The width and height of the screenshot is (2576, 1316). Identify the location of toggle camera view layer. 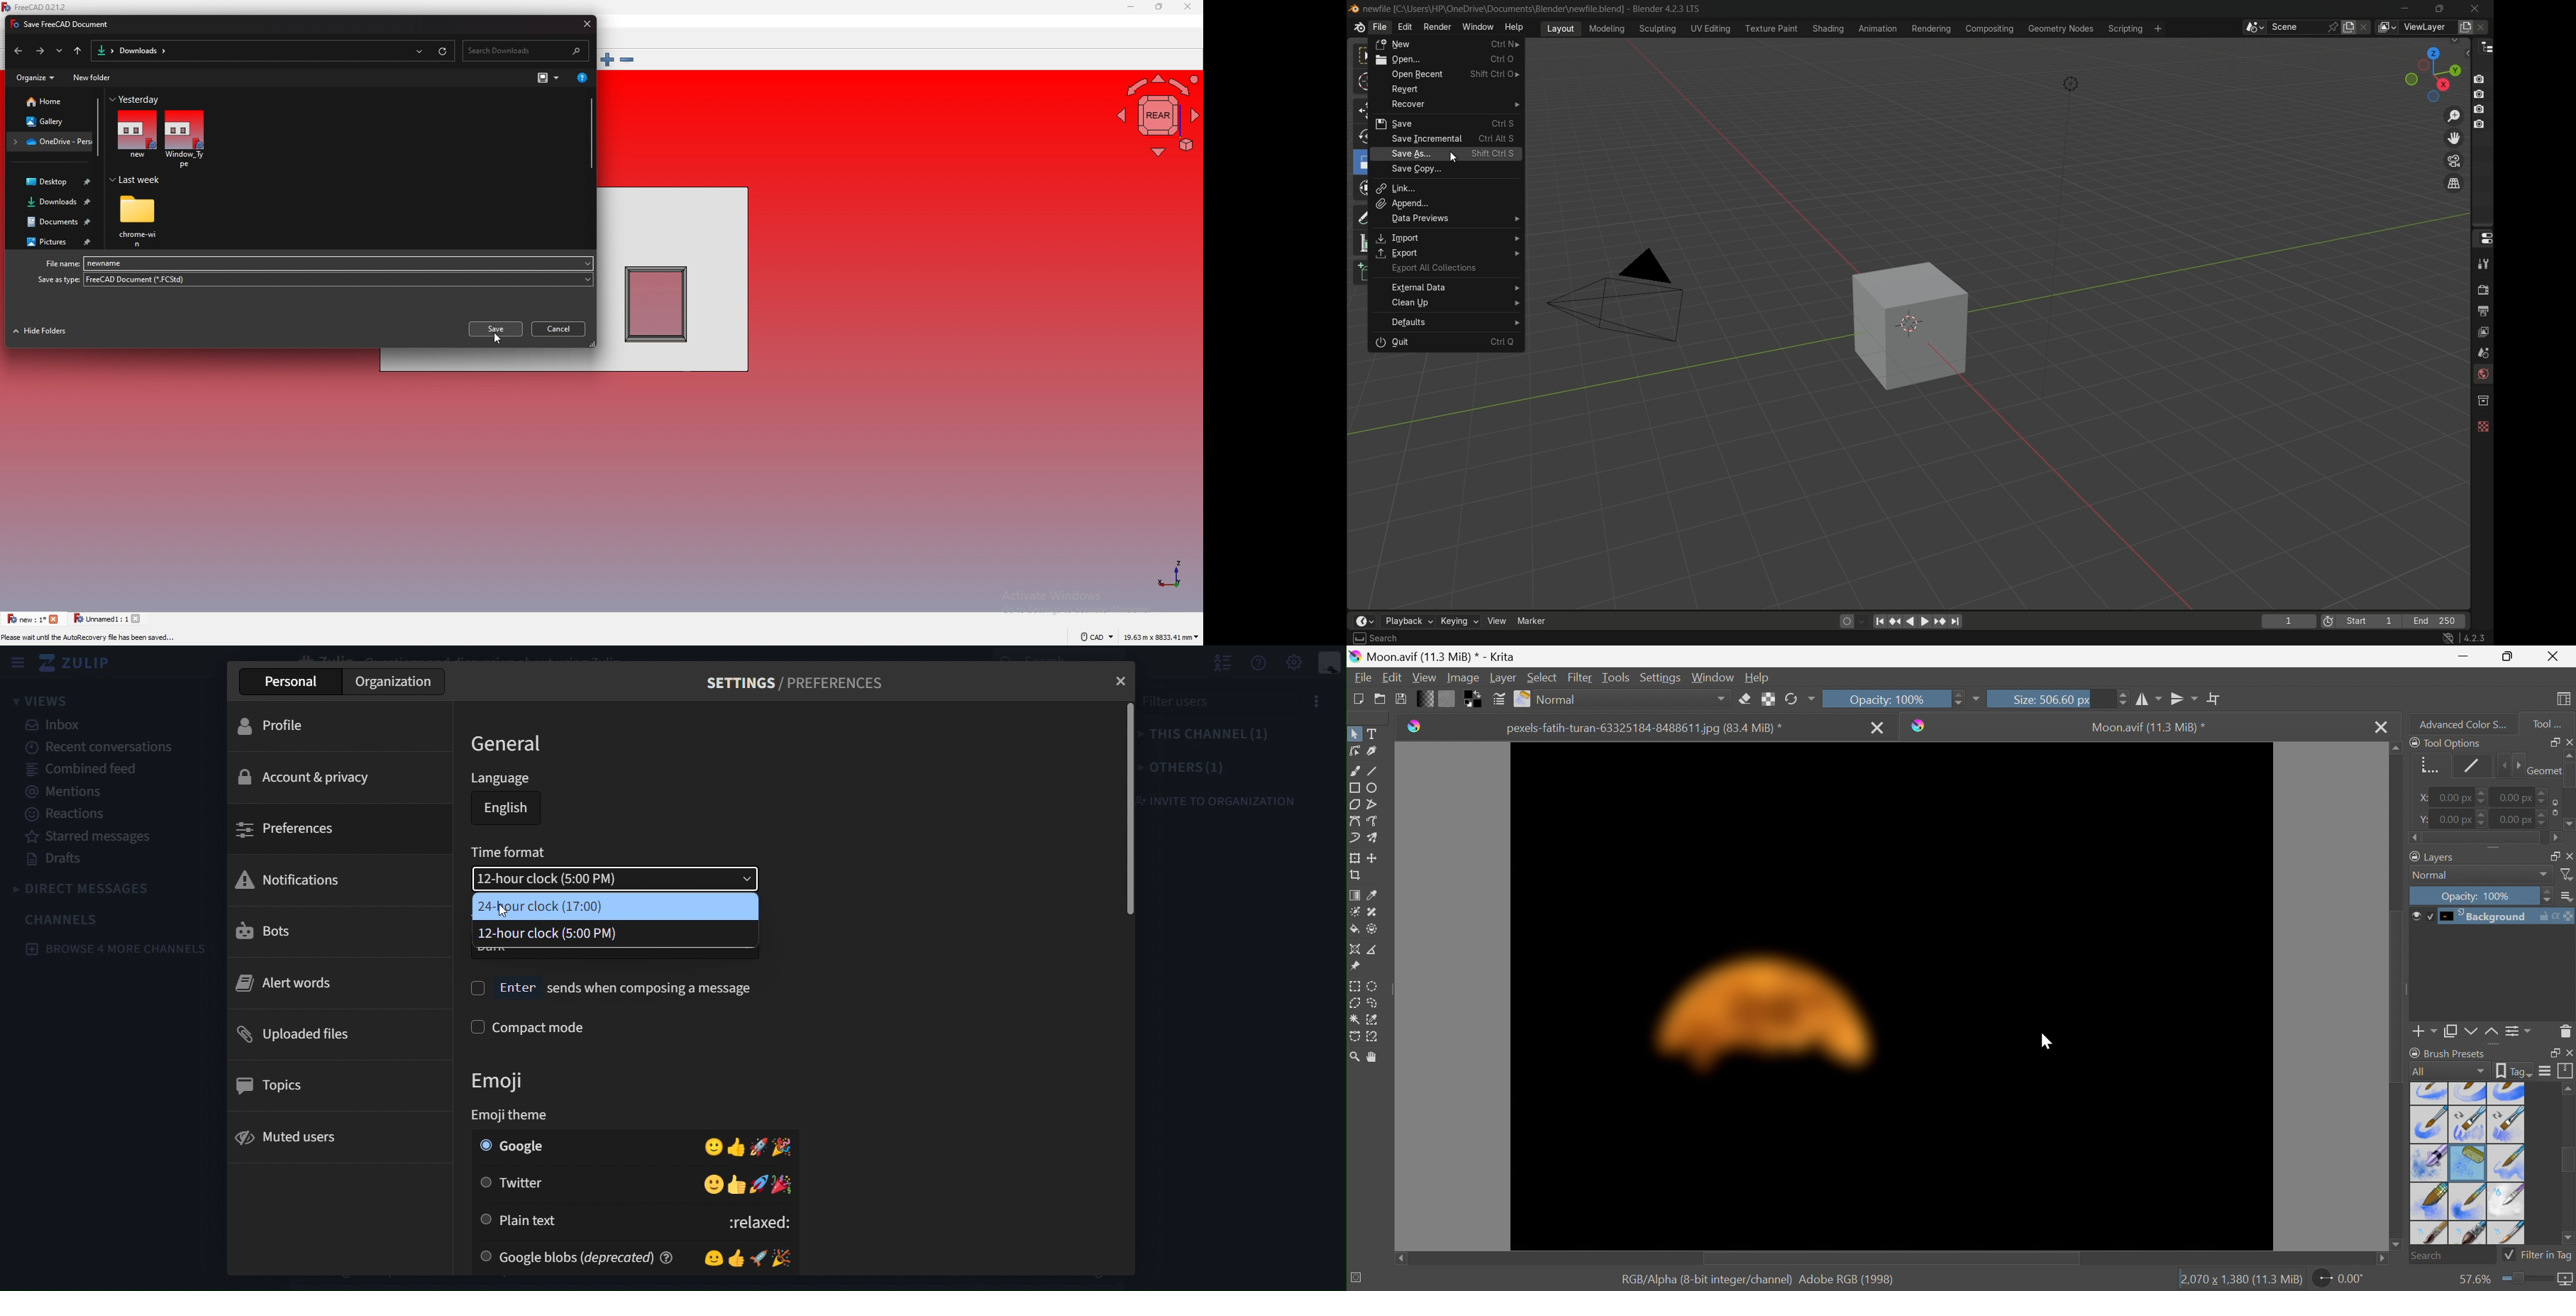
(2454, 160).